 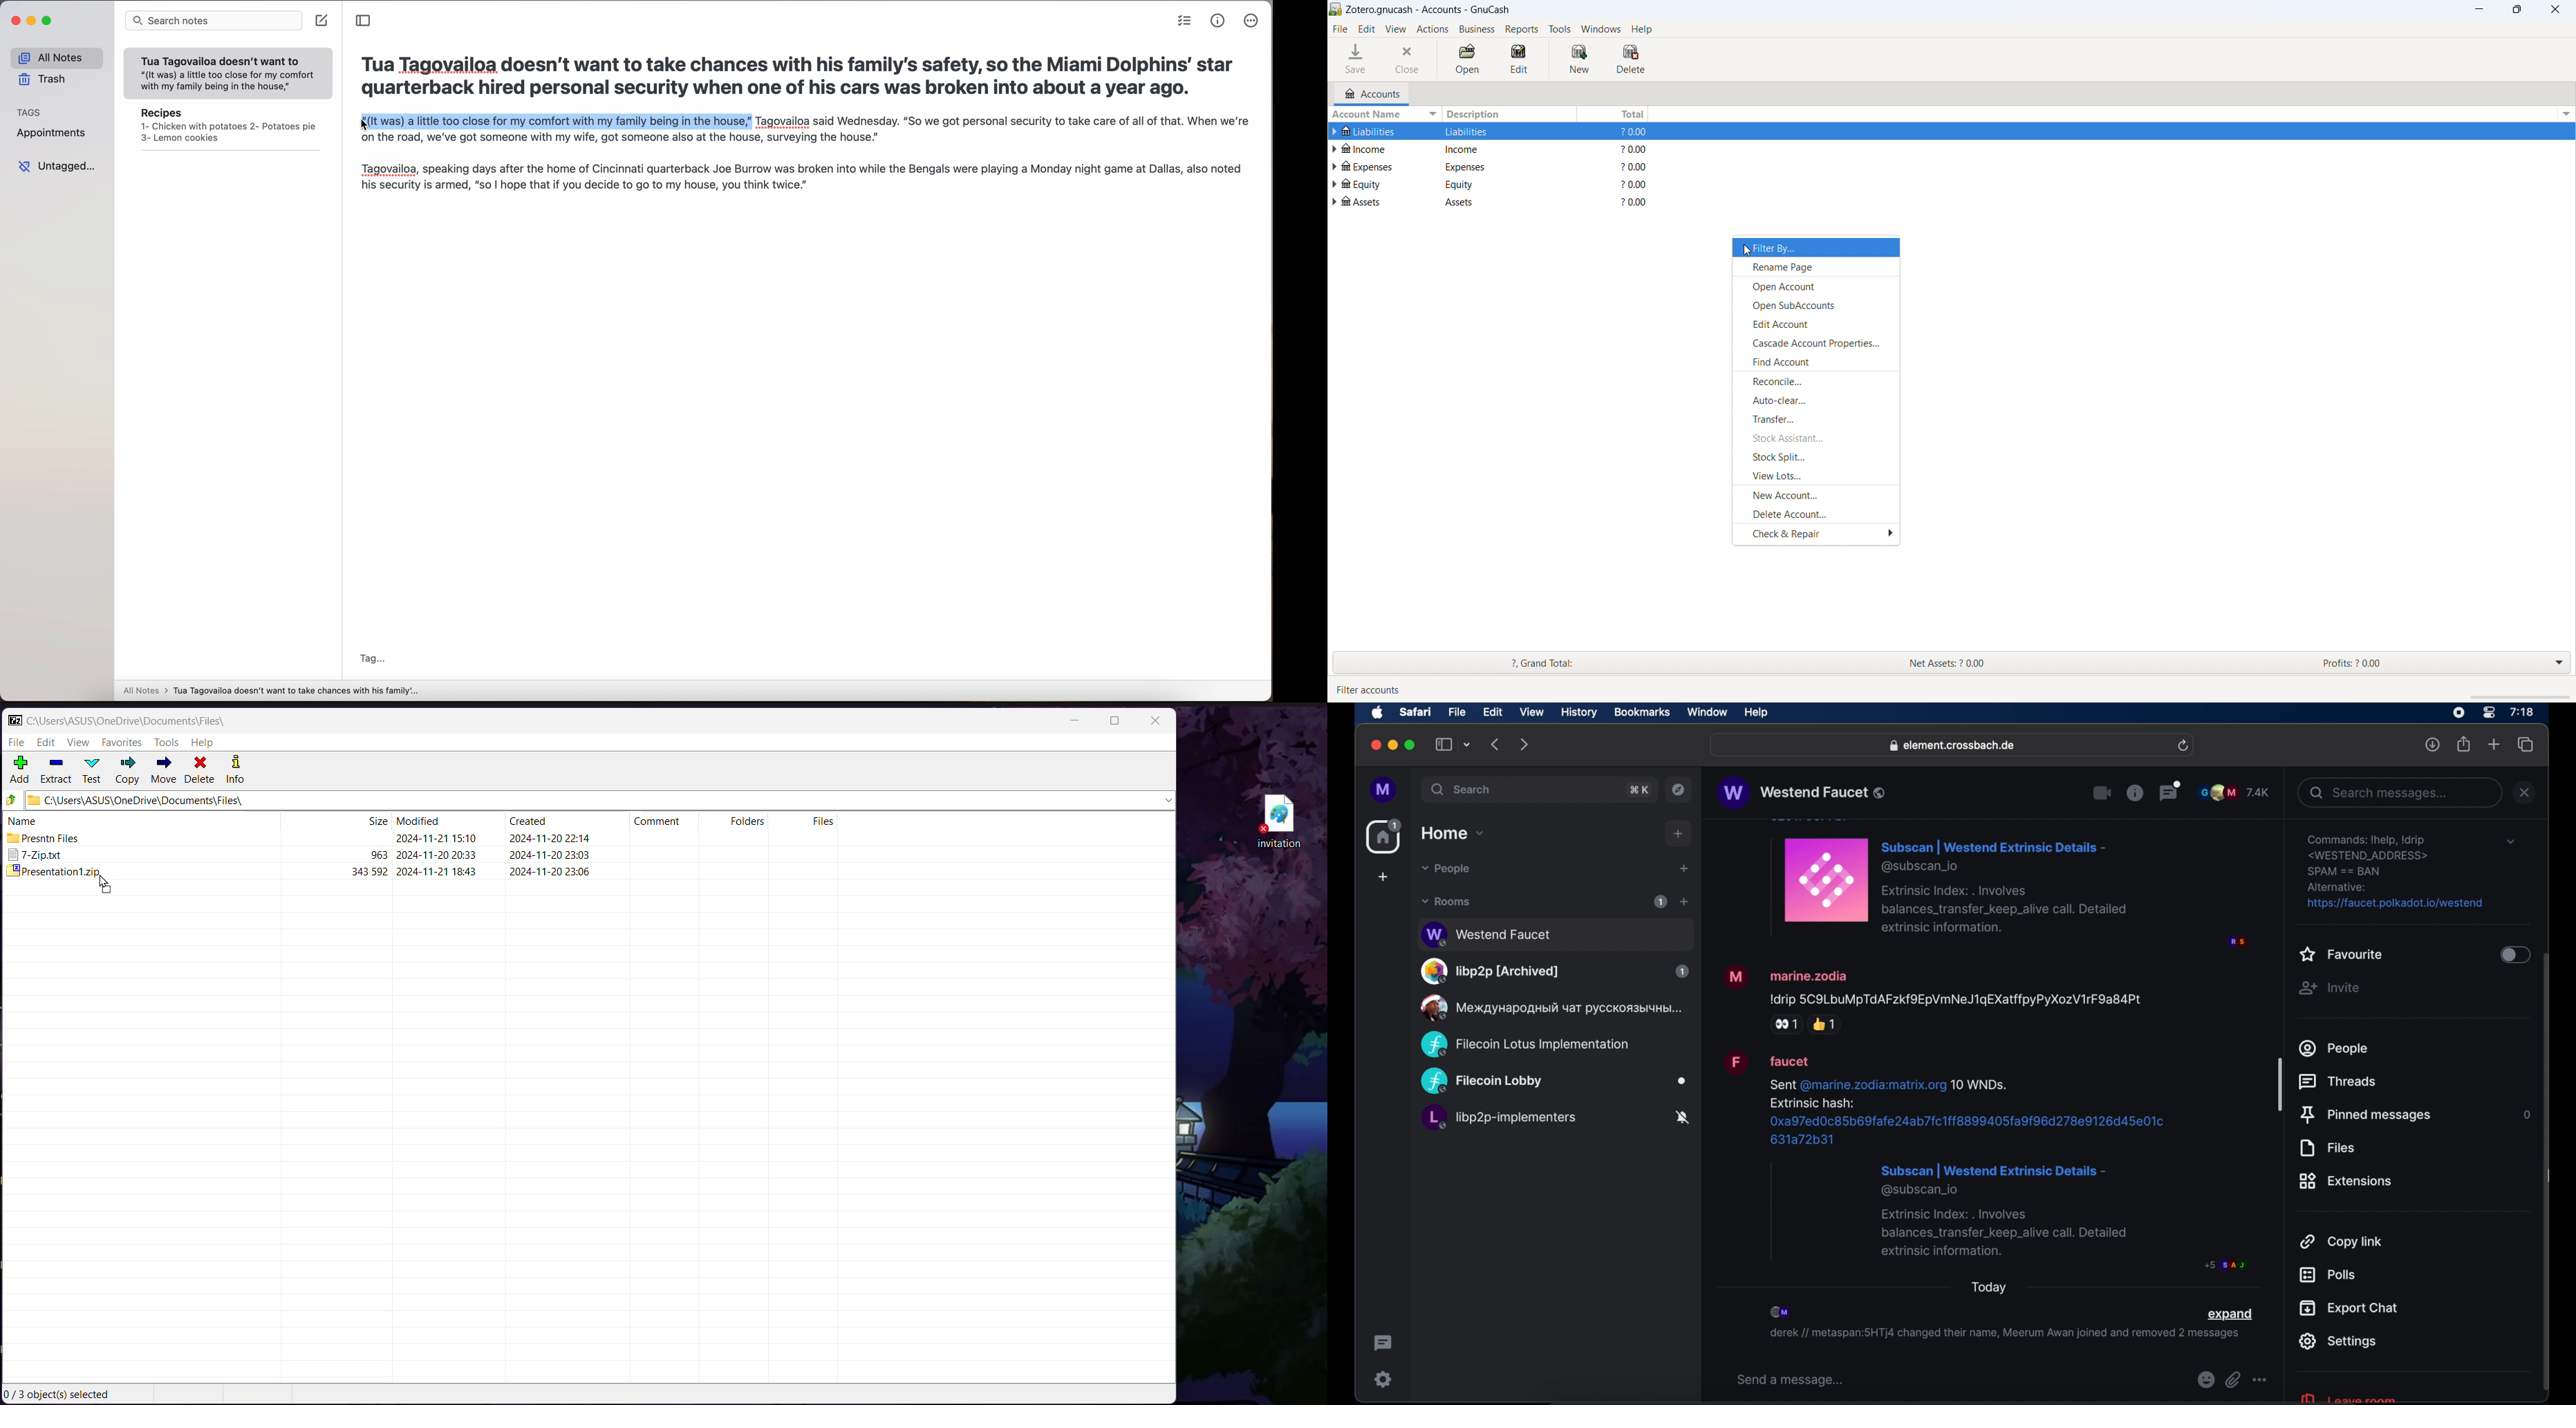 I want to click on sort by account name, so click(x=1385, y=116).